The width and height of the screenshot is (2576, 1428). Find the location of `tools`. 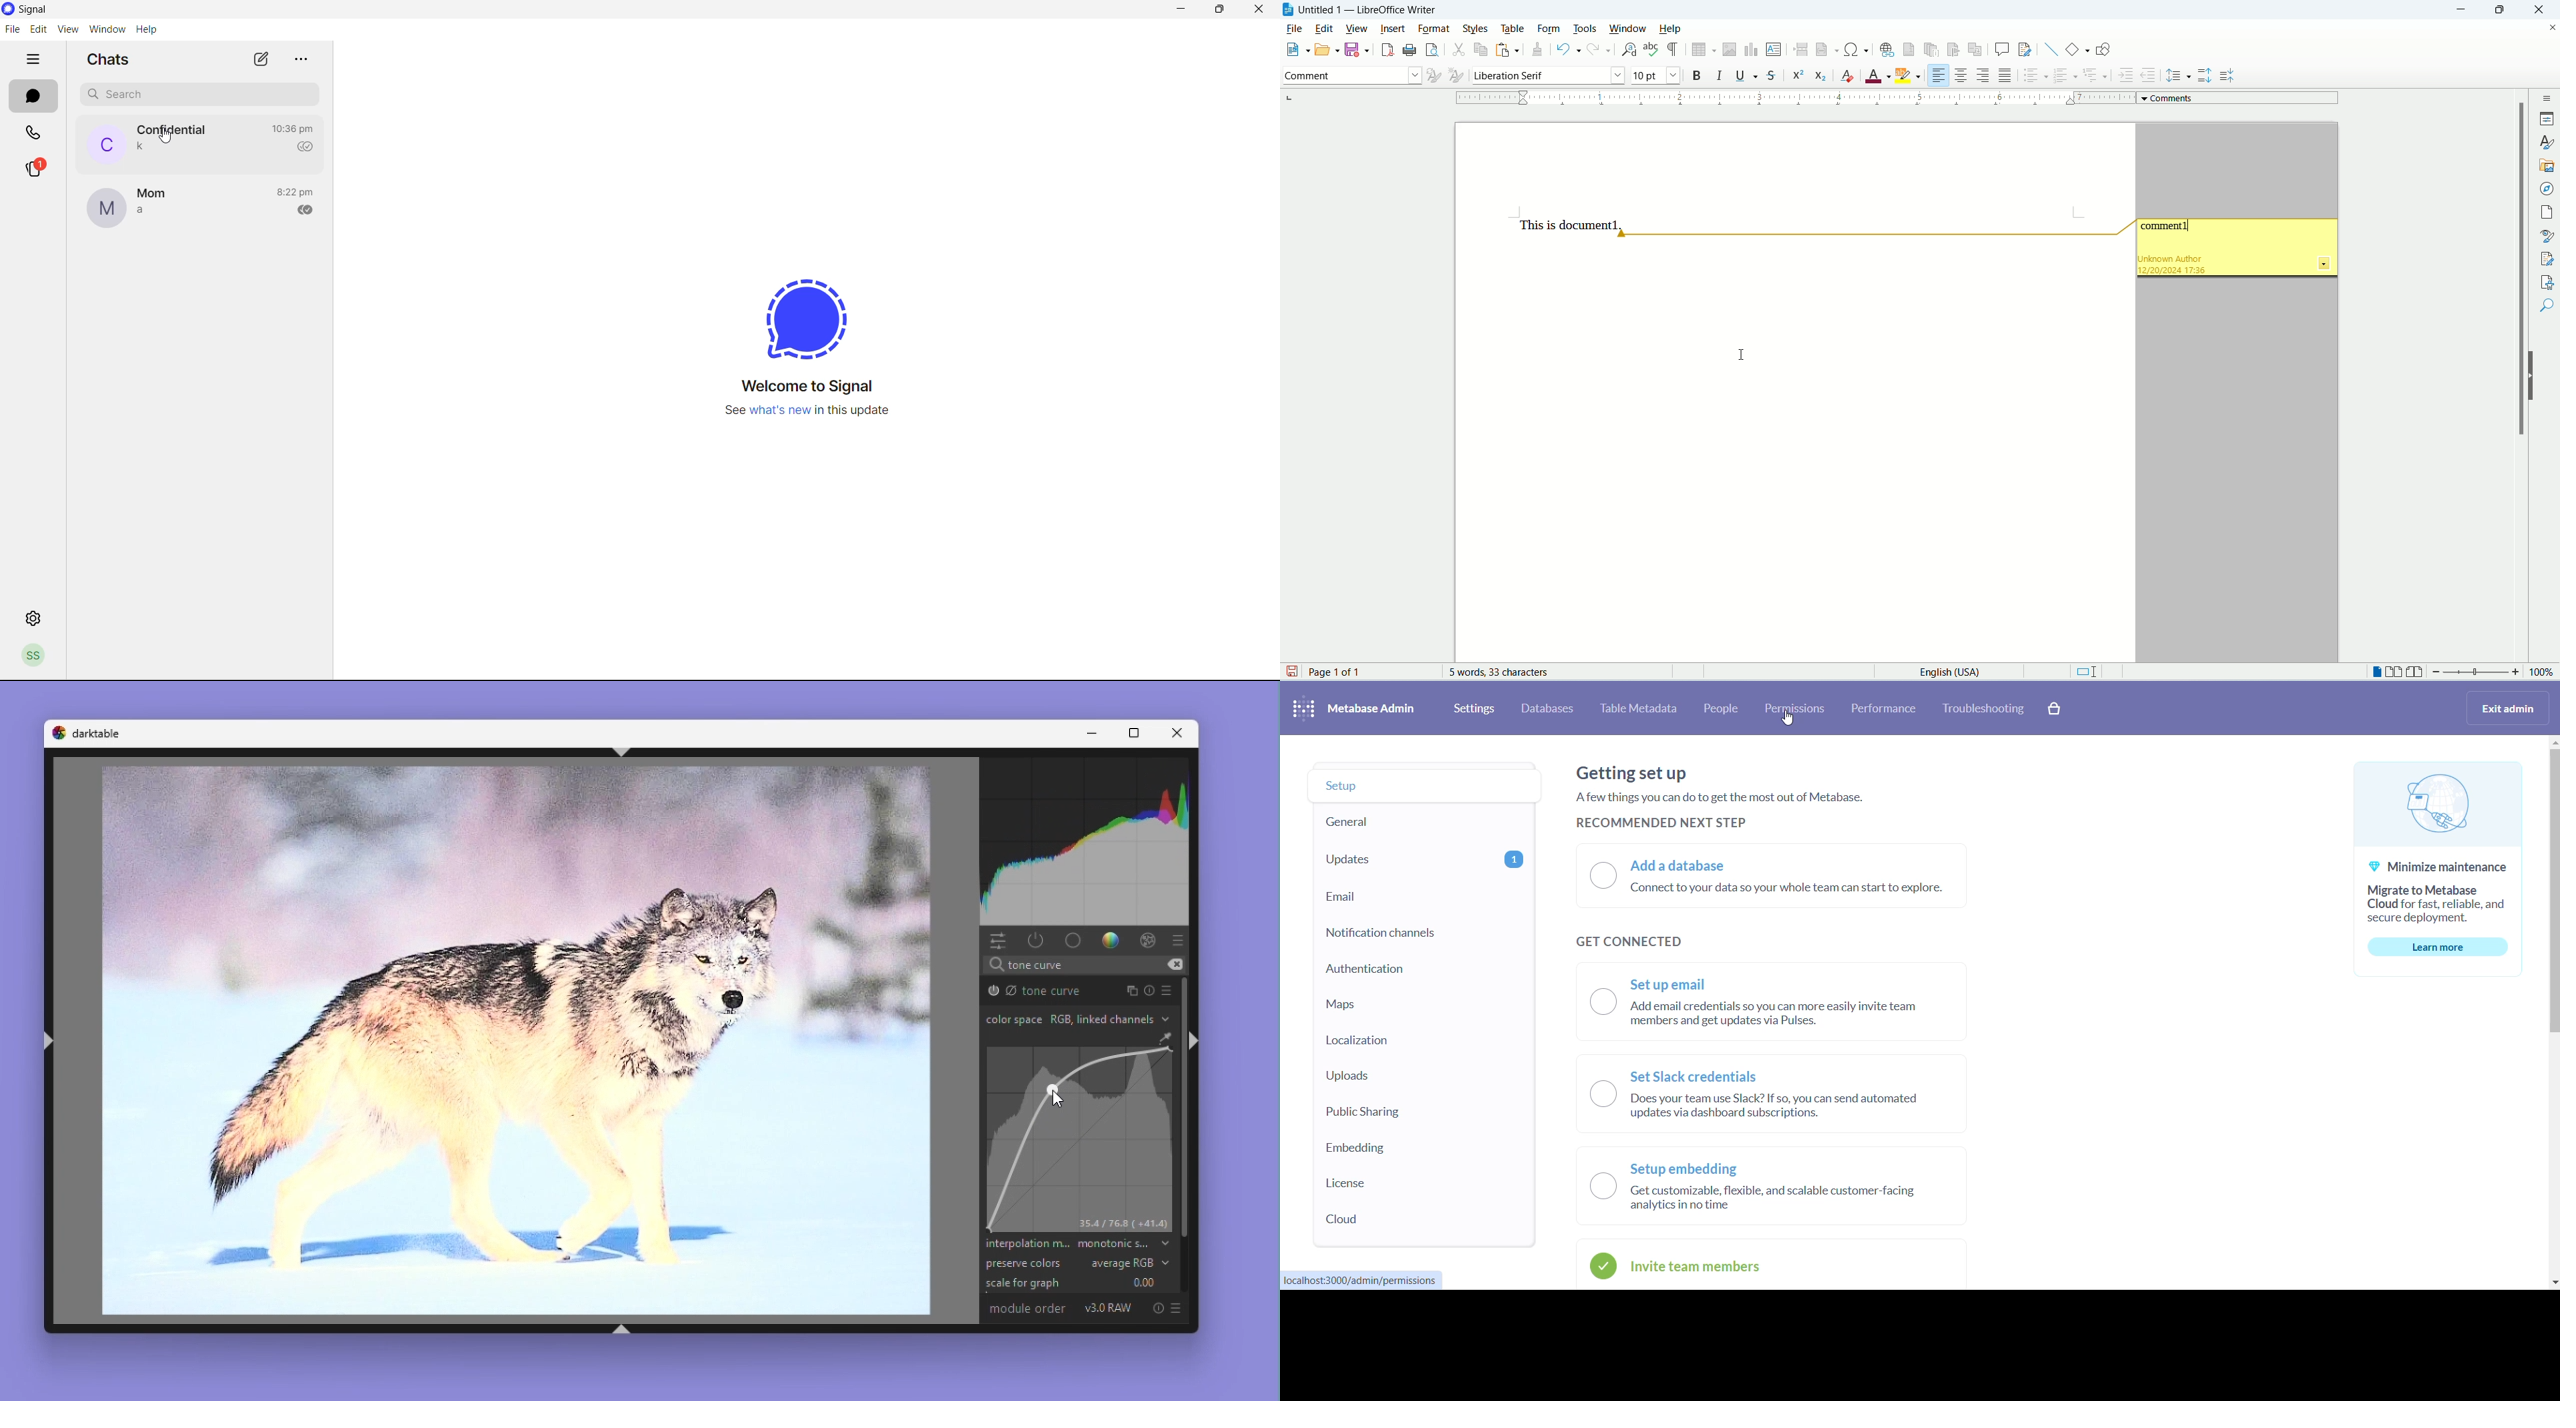

tools is located at coordinates (1585, 29).